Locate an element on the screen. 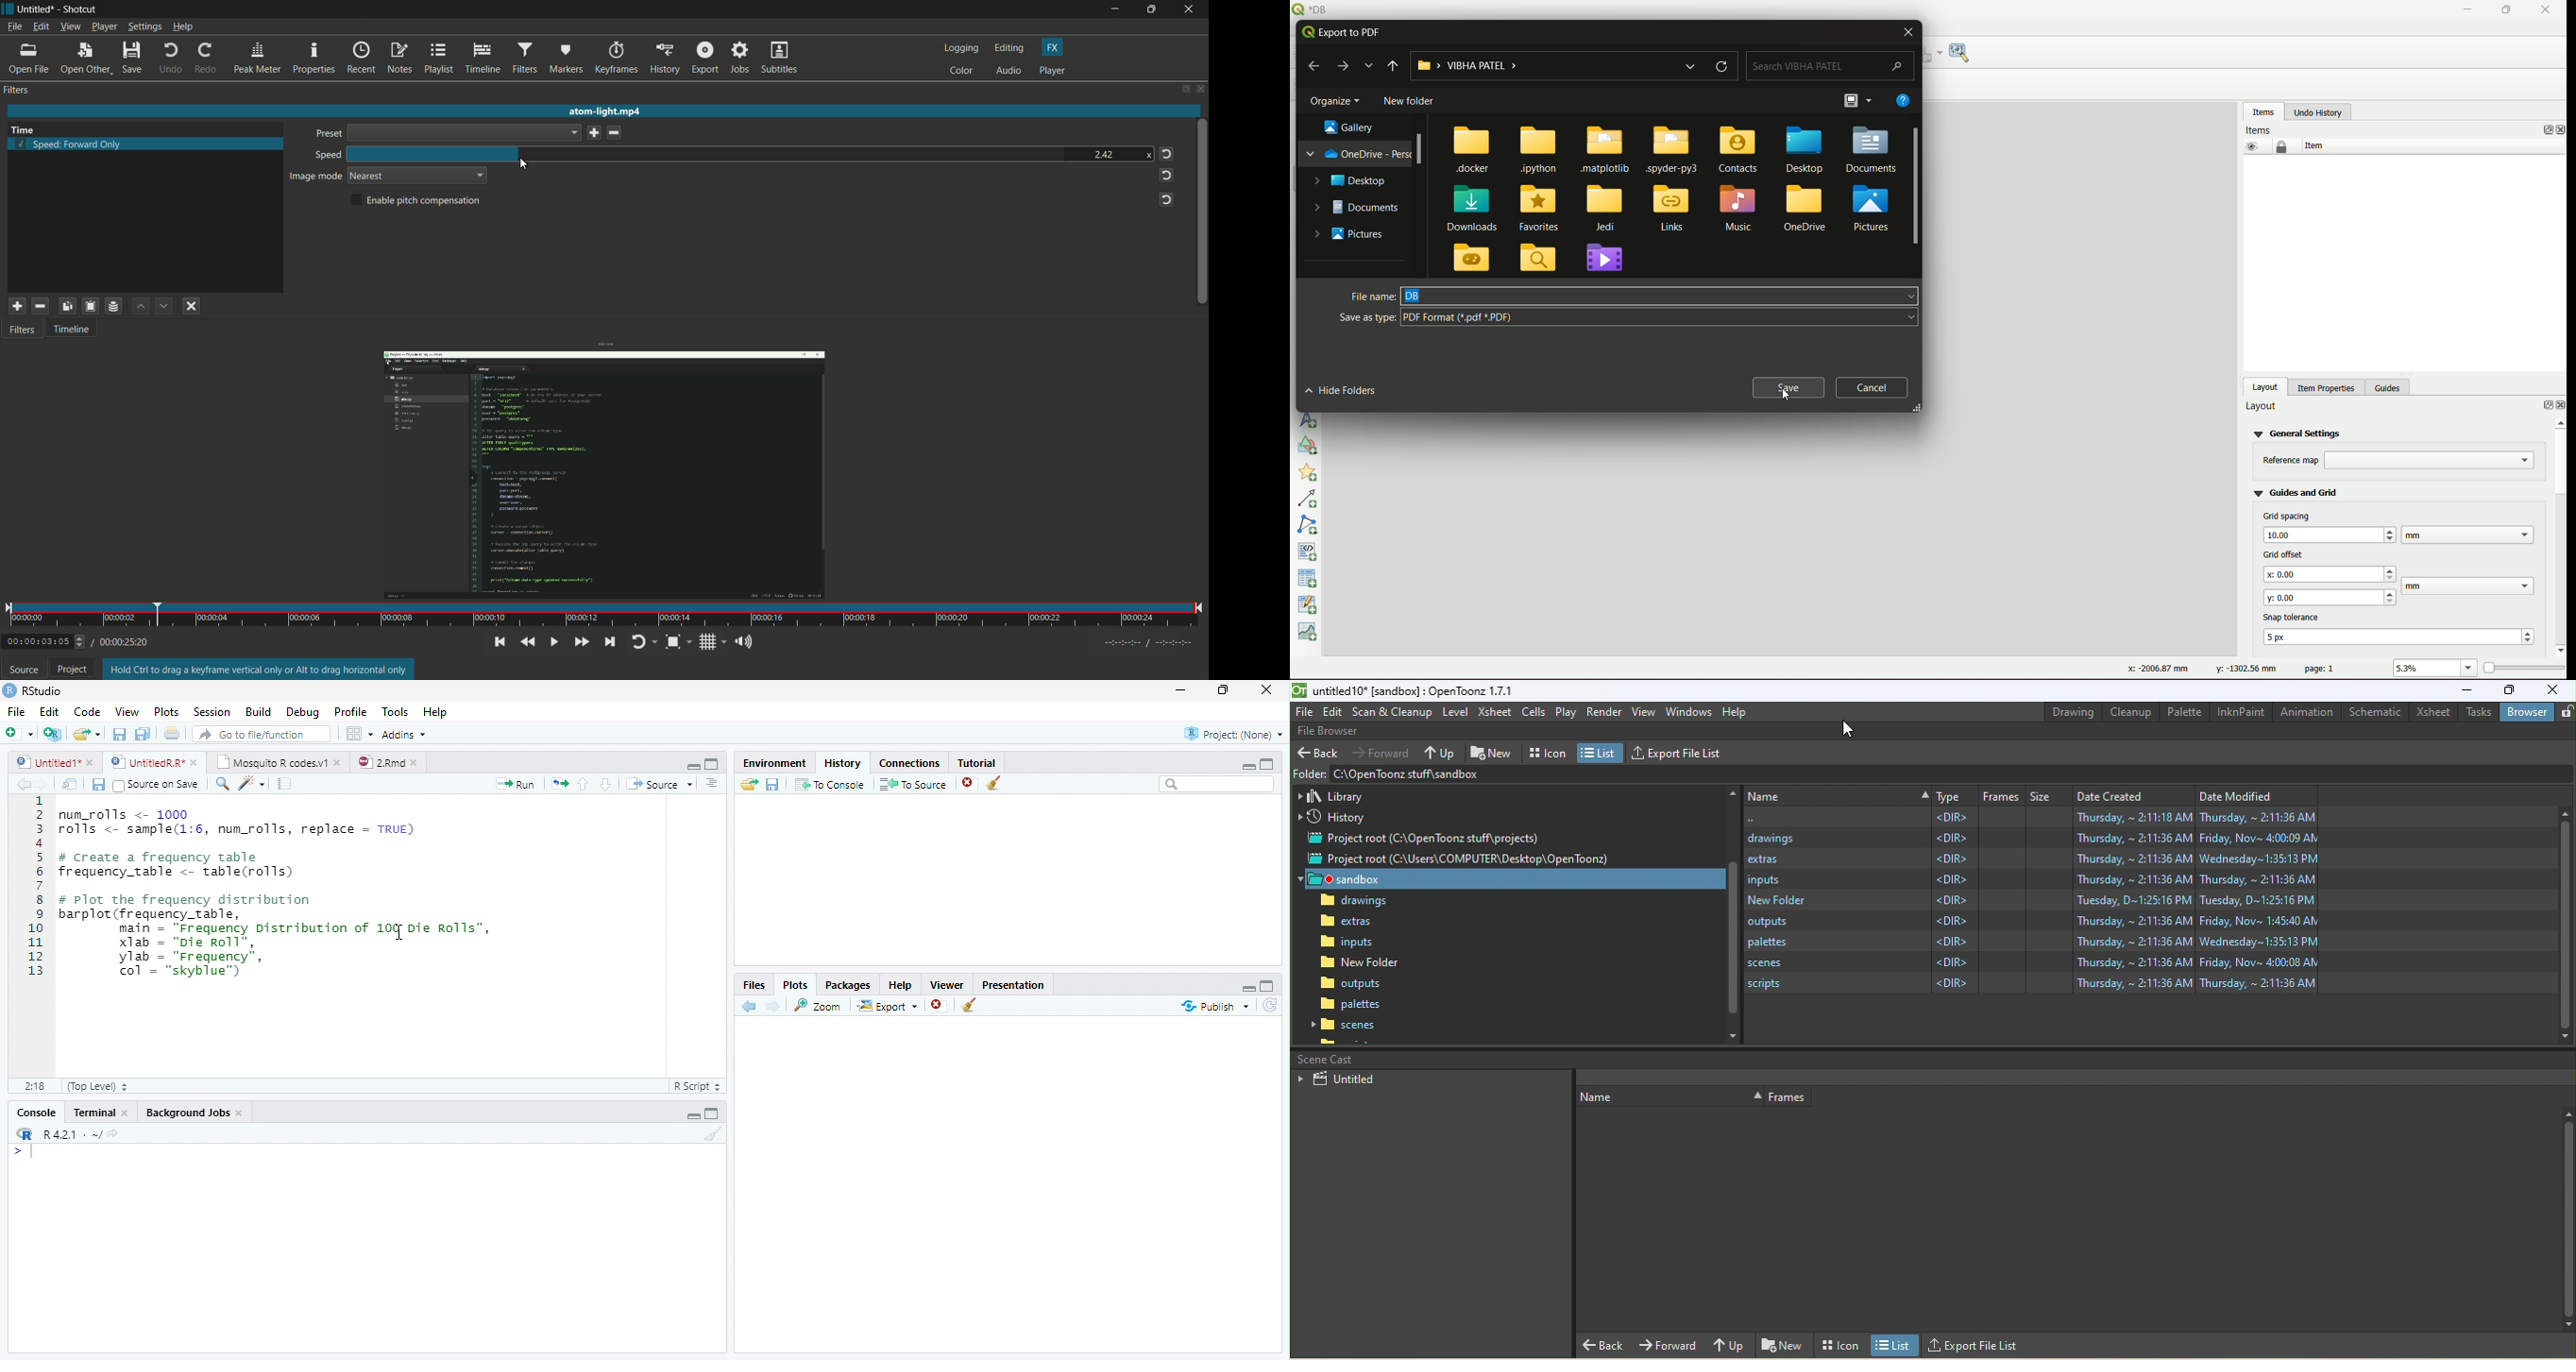  Presentation is located at coordinates (1013, 984).